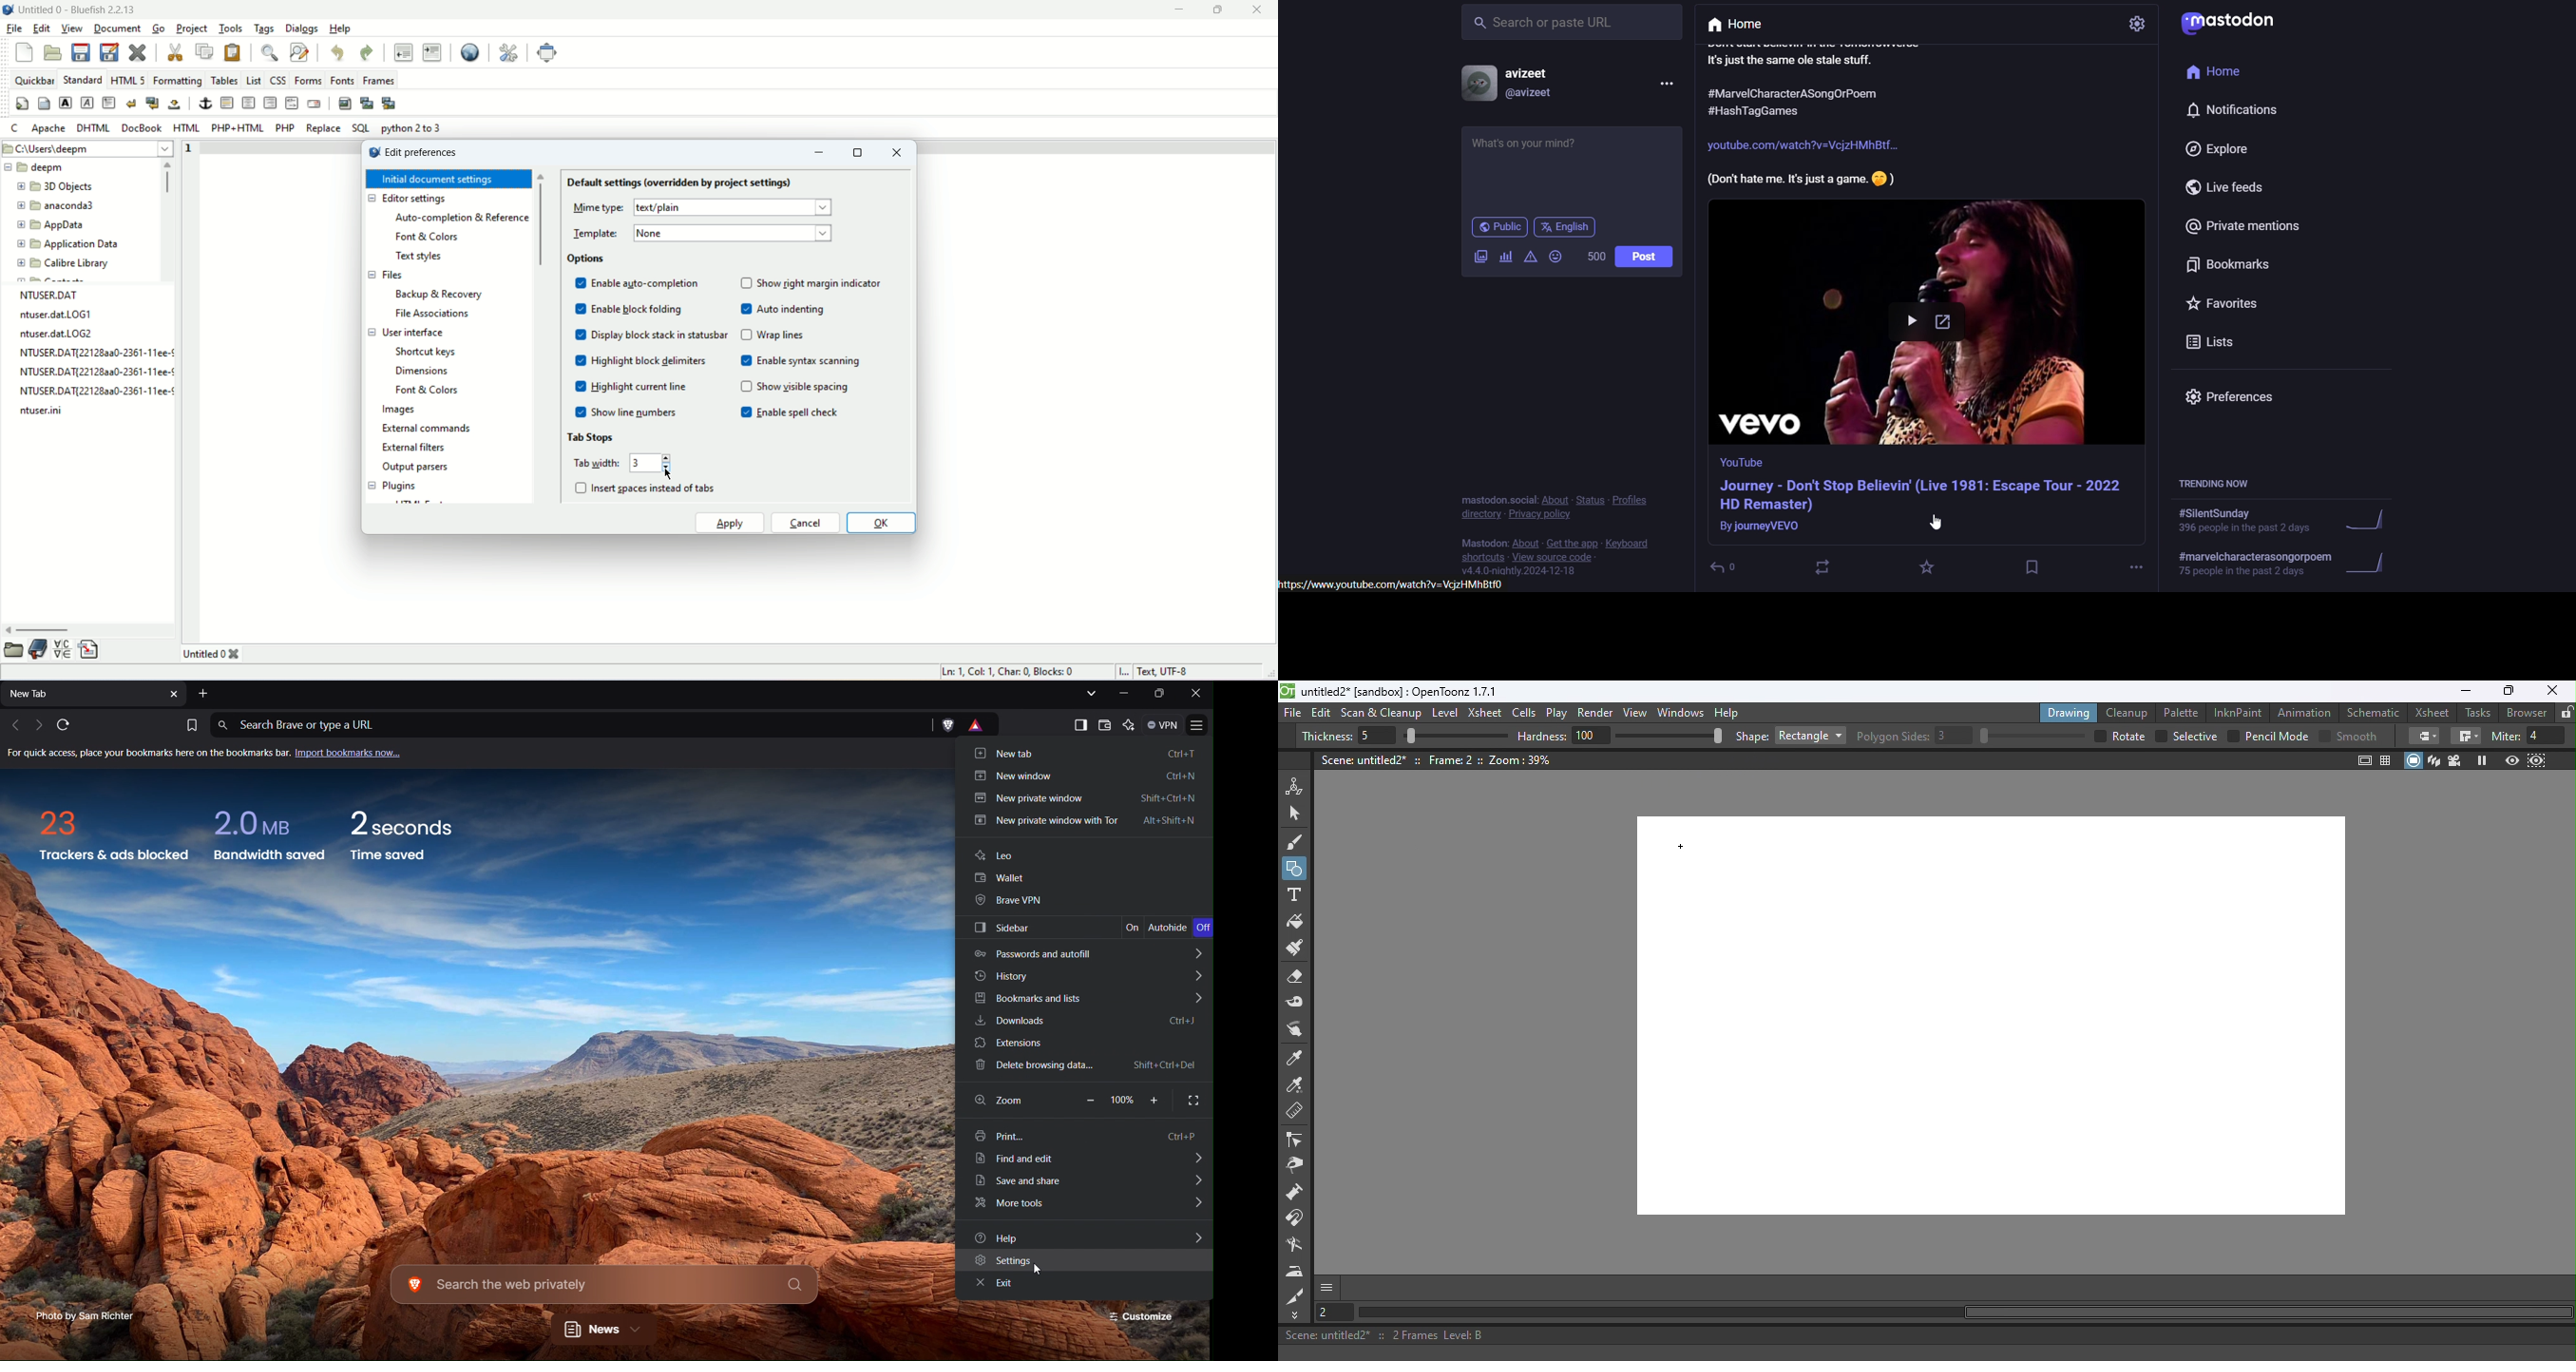 Image resolution: width=2576 pixels, height=1372 pixels. Describe the element at coordinates (269, 103) in the screenshot. I see `right justify` at that location.